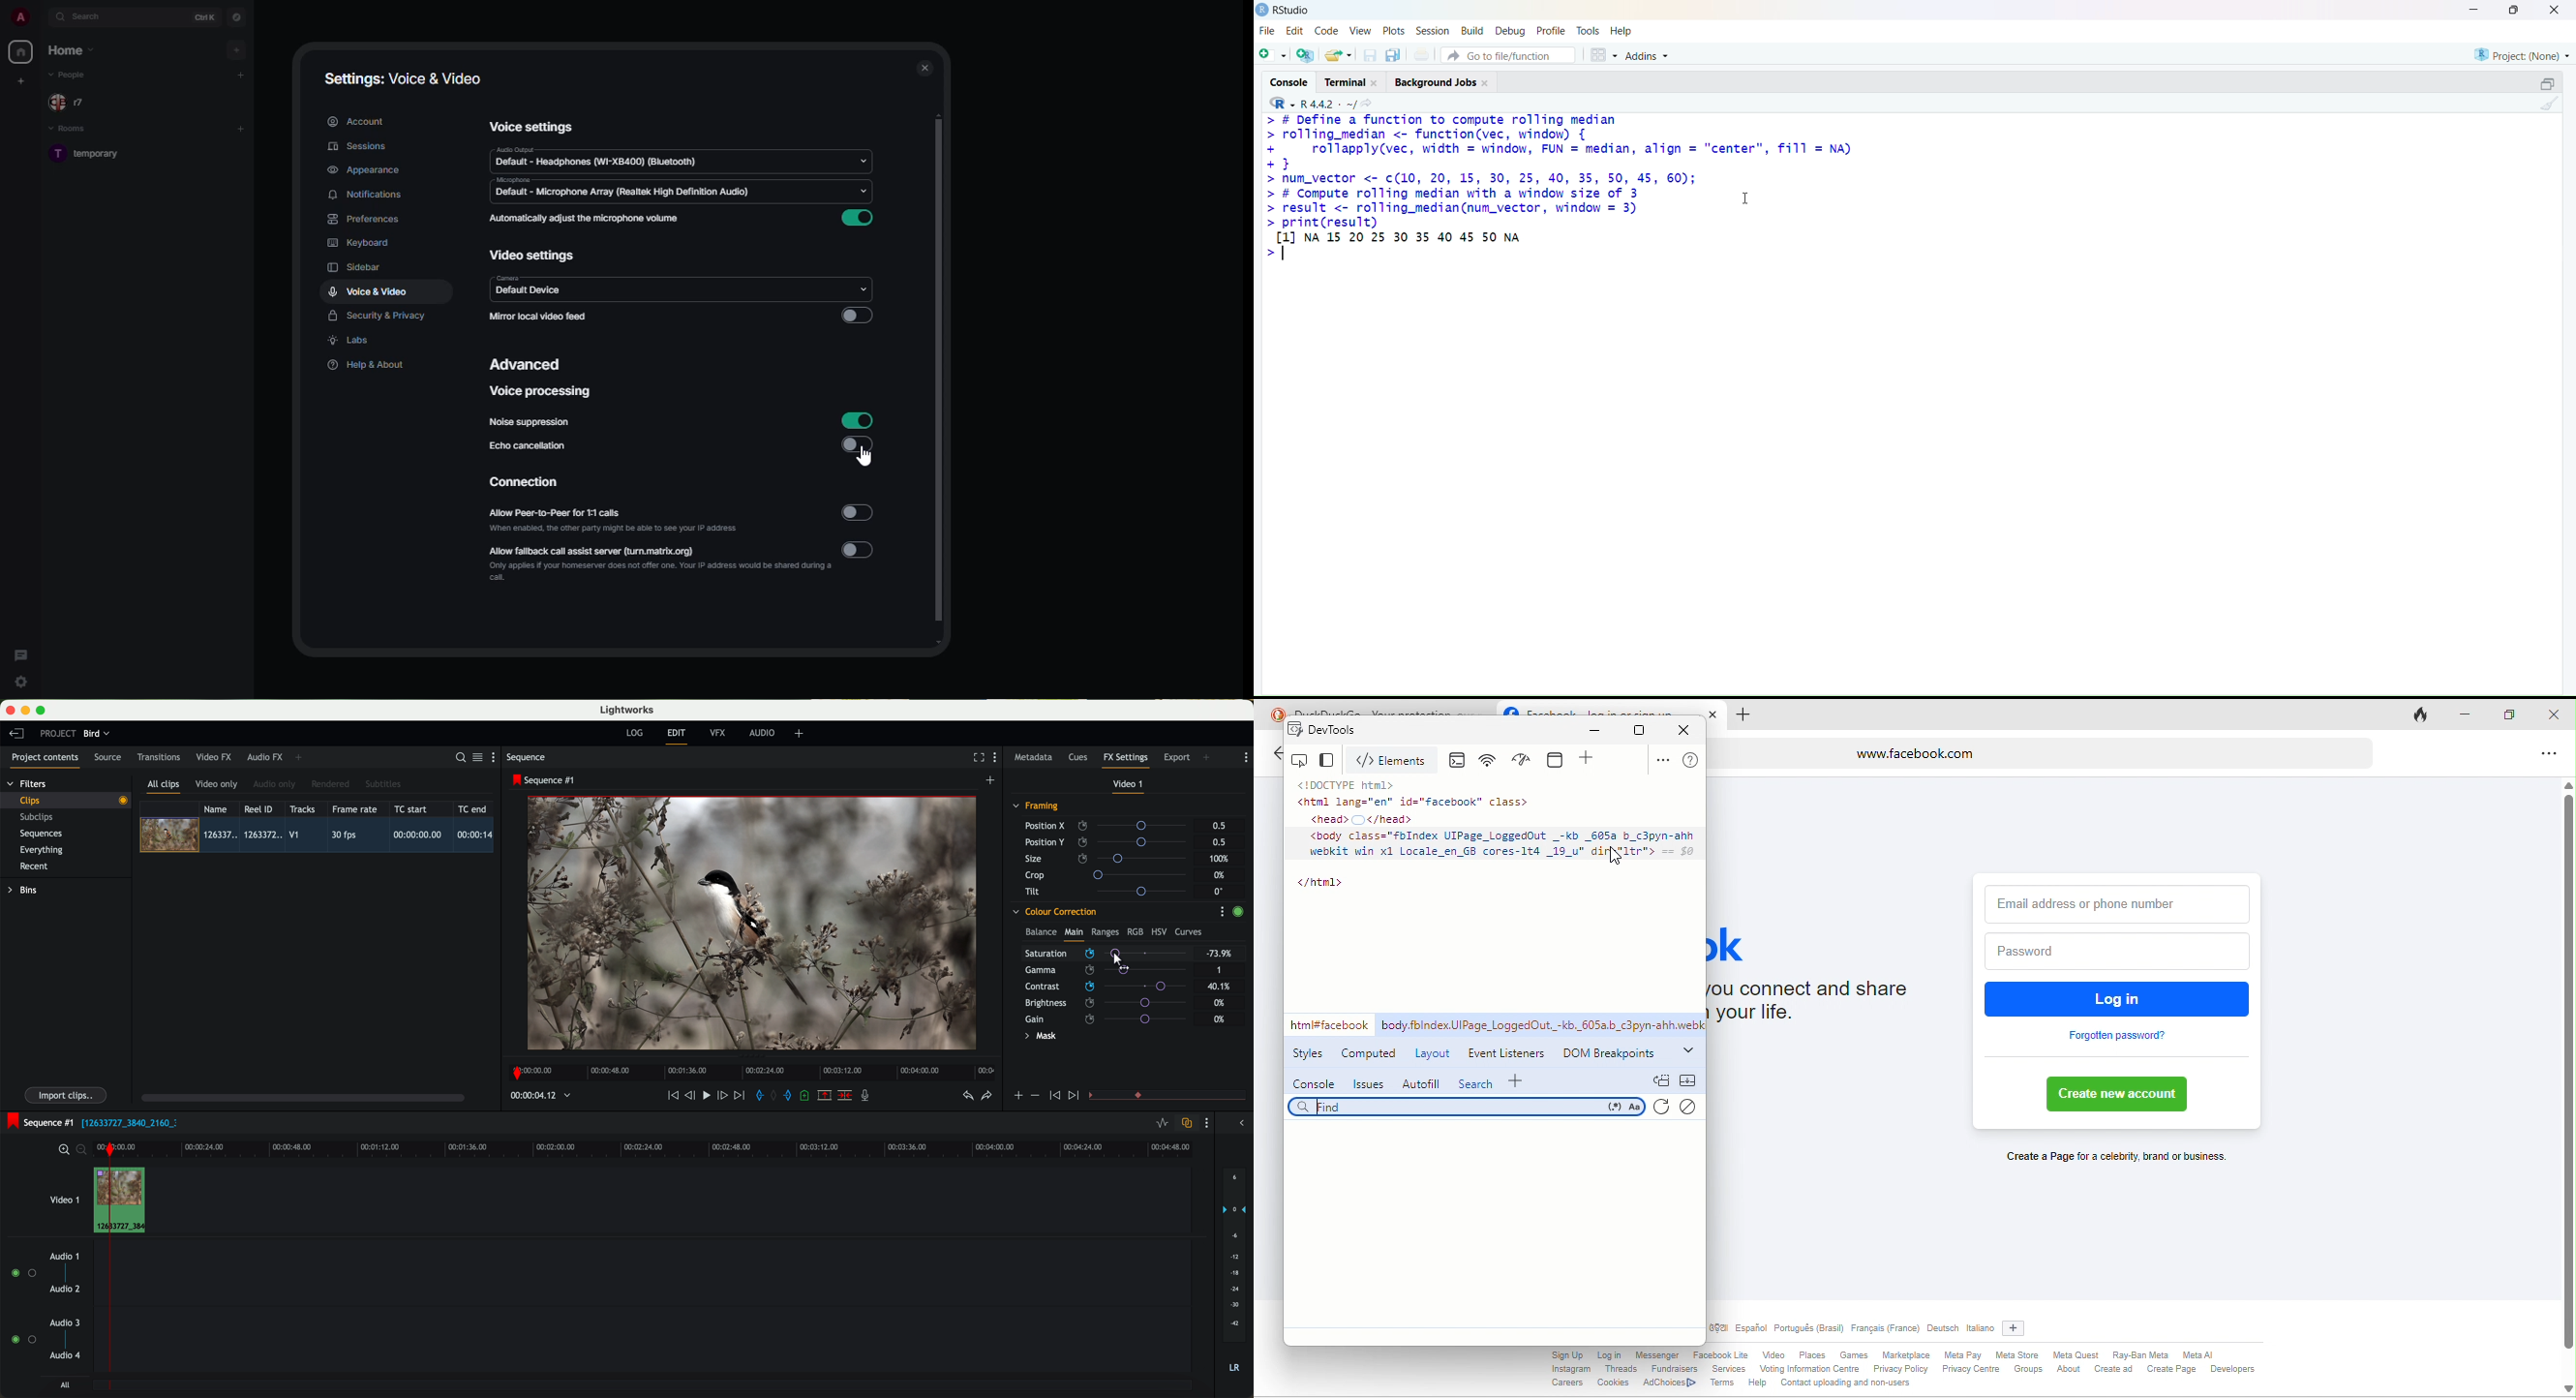  Describe the element at coordinates (987, 1096) in the screenshot. I see `redo` at that location.